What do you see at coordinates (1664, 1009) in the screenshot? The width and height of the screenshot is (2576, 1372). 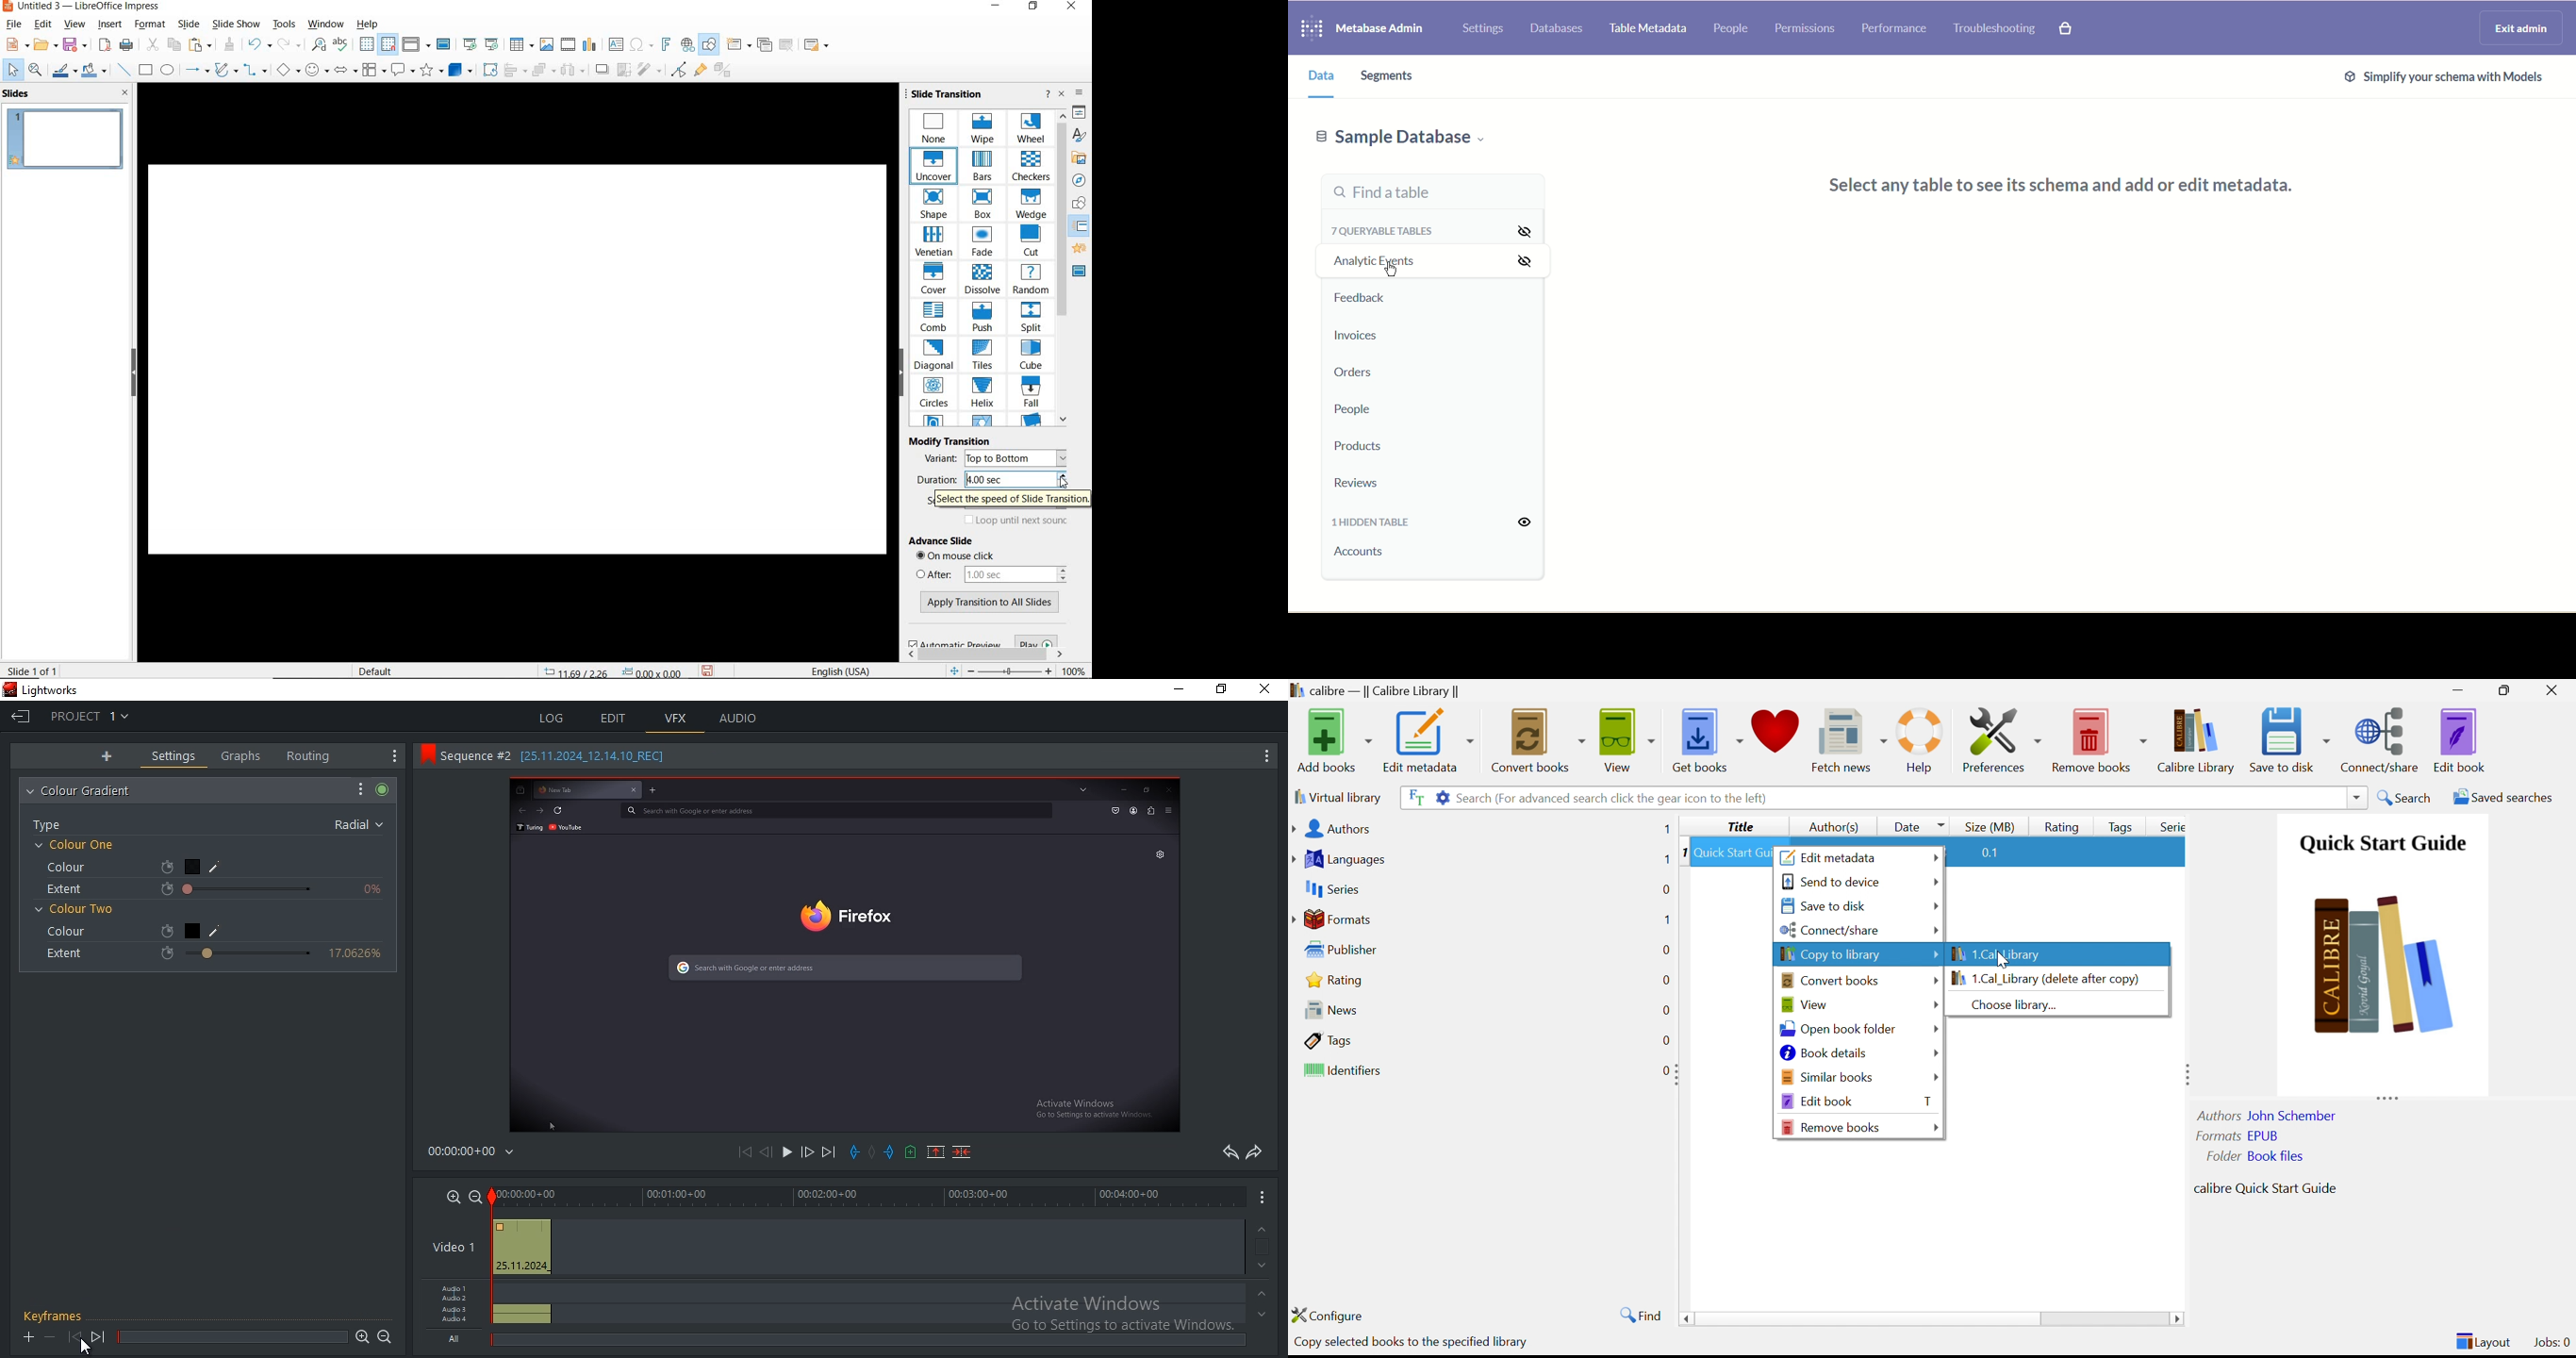 I see `0` at bounding box center [1664, 1009].